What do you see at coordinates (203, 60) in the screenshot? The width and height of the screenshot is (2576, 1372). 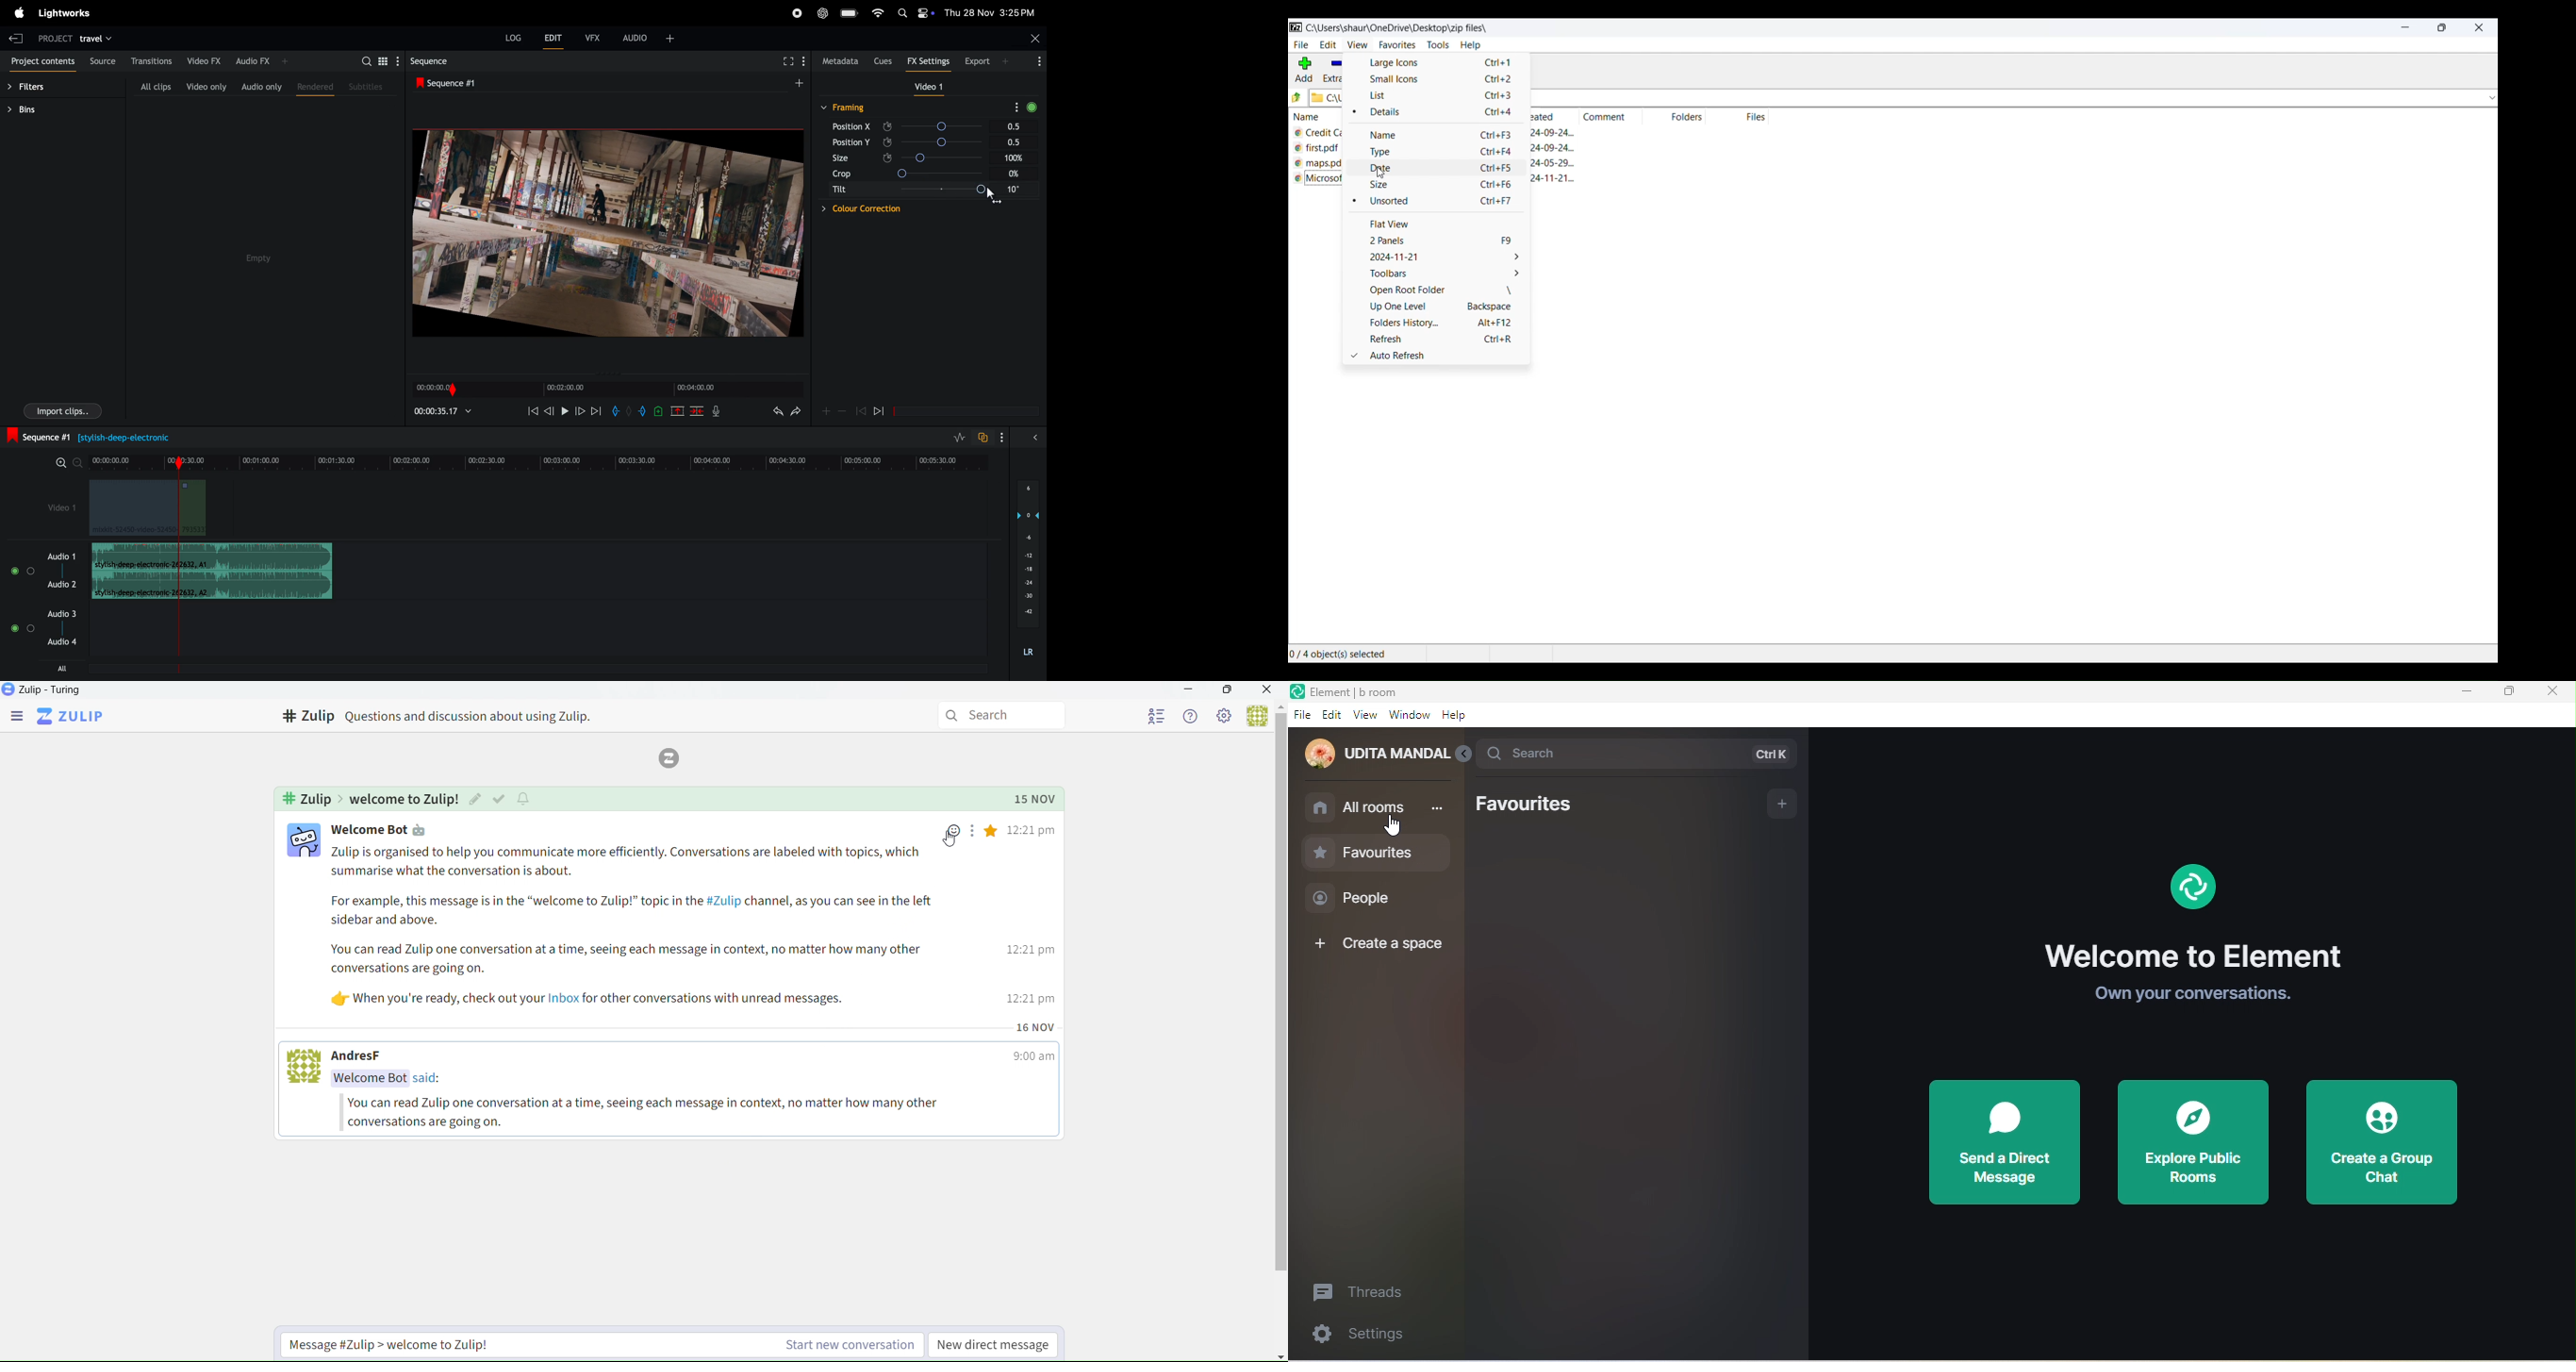 I see `video Fx` at bounding box center [203, 60].